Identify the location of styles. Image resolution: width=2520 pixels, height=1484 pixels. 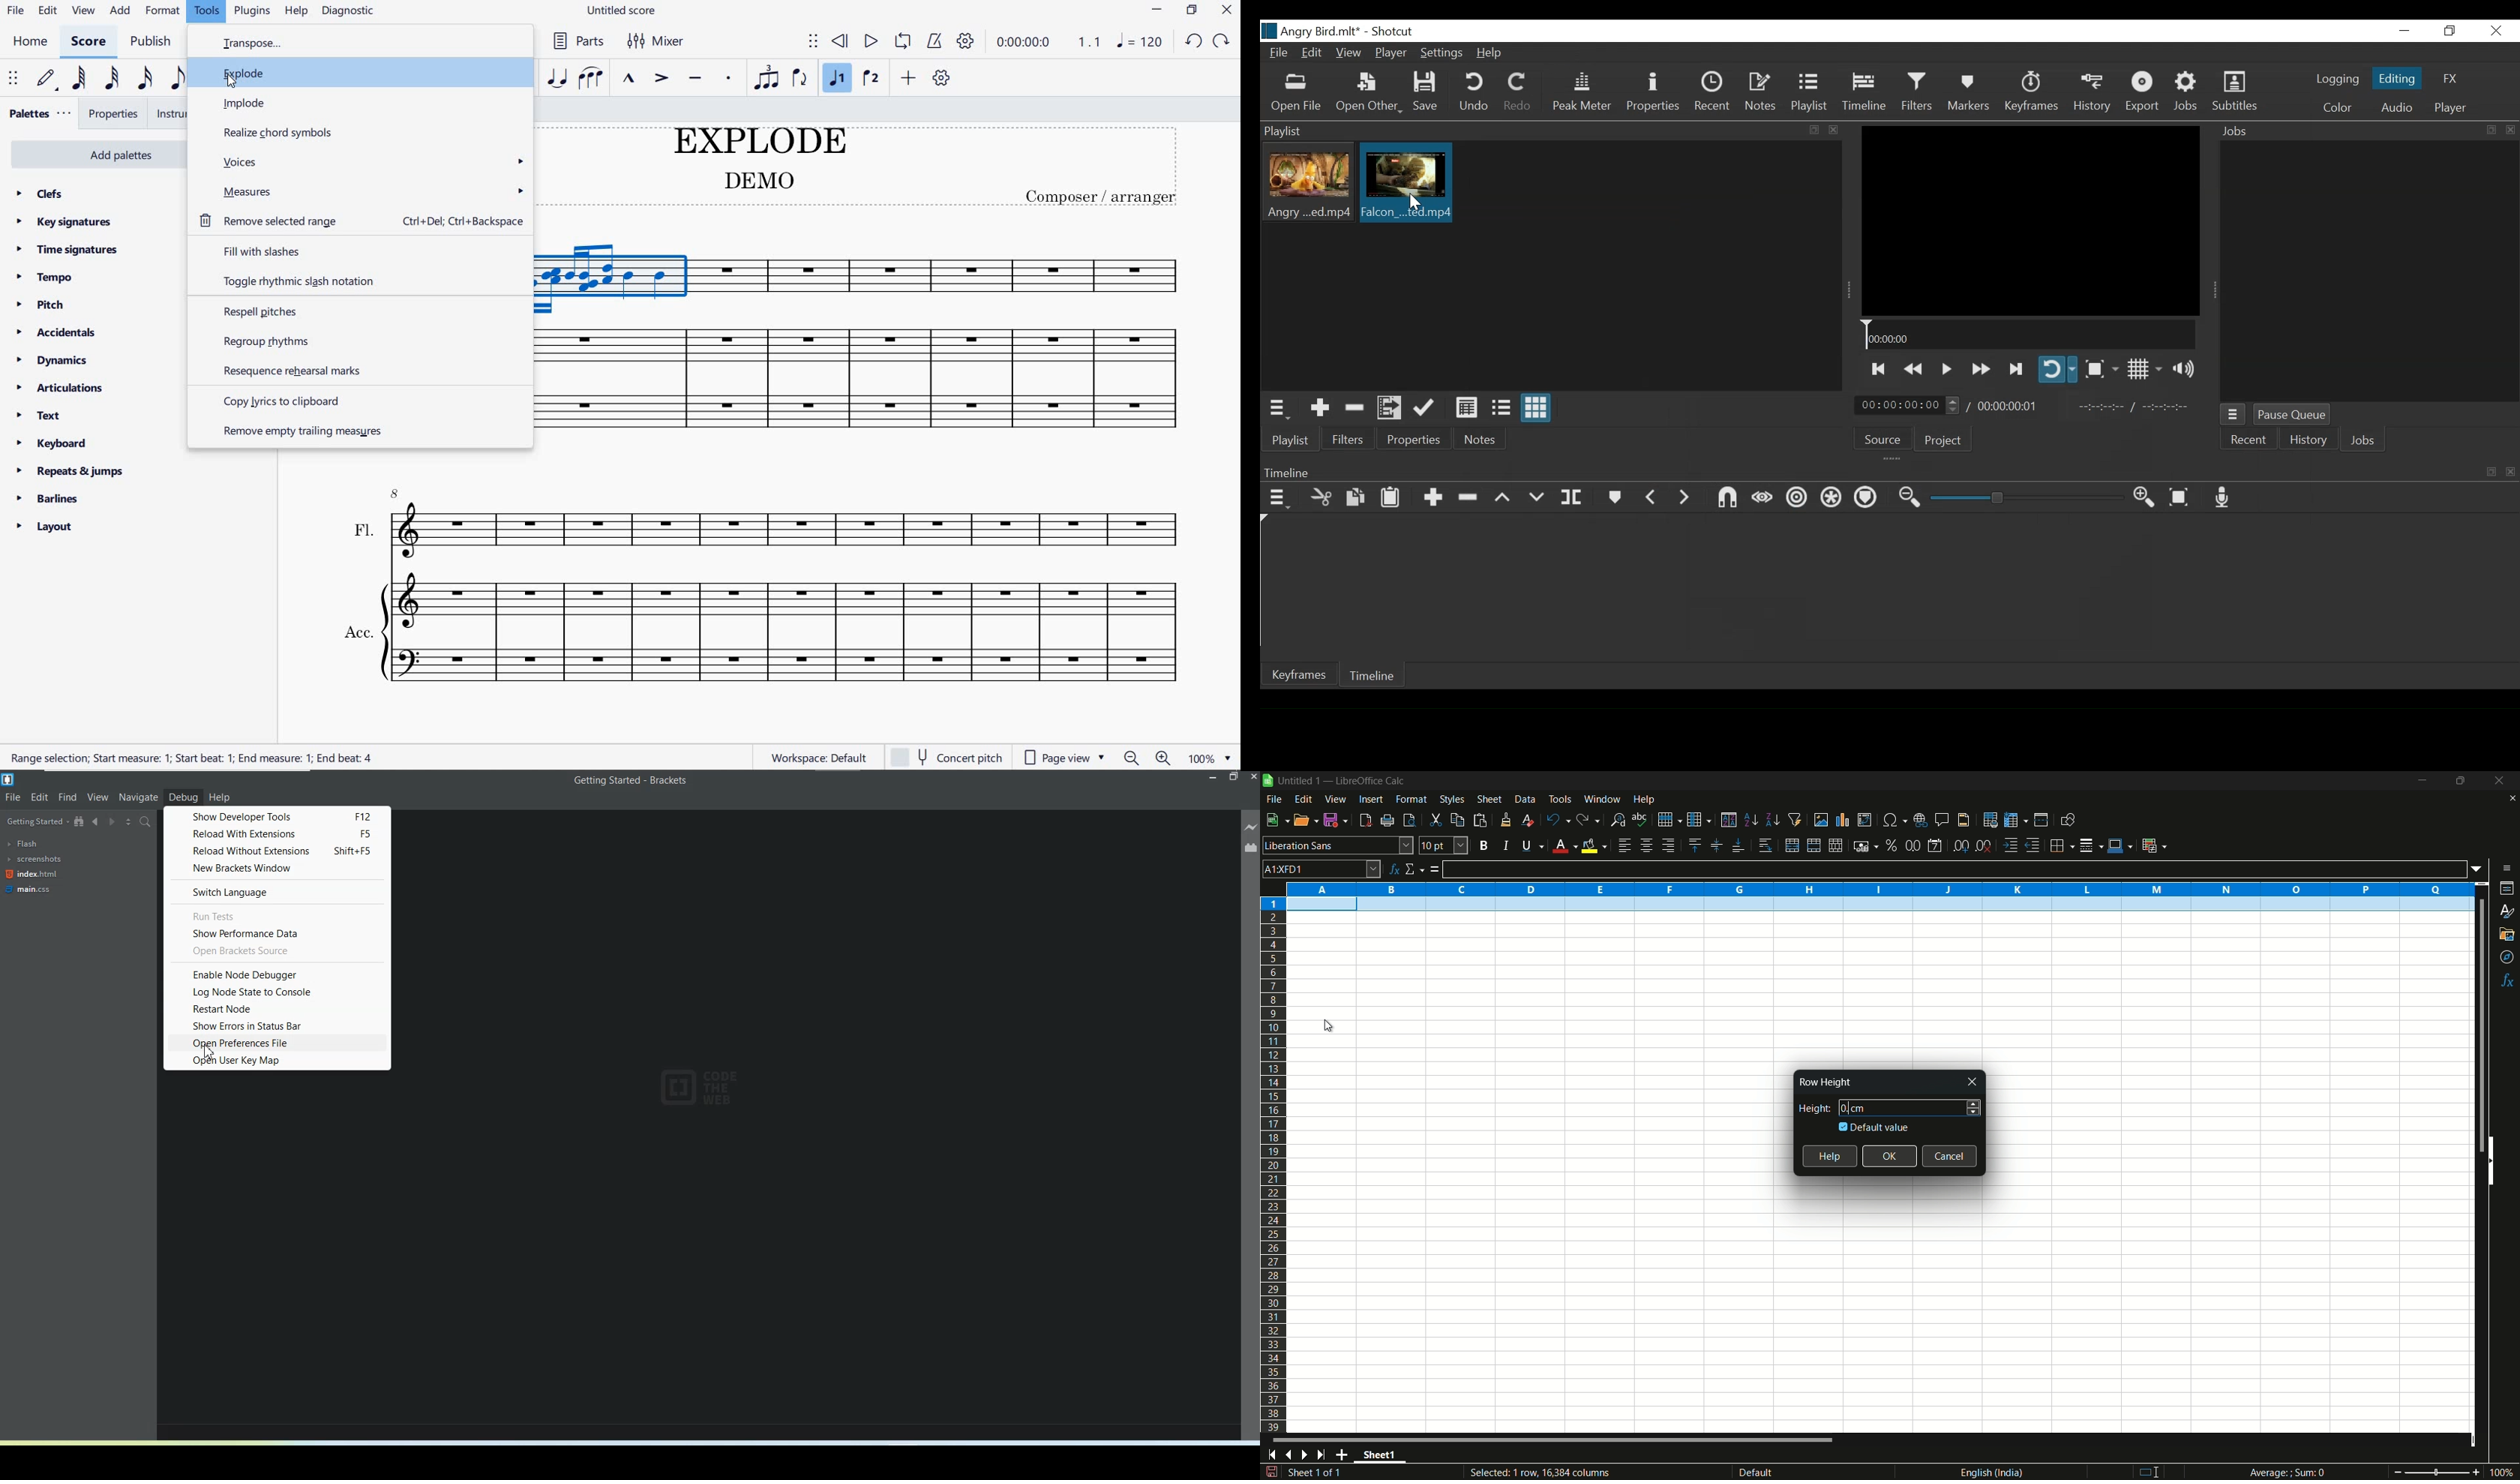
(2506, 912).